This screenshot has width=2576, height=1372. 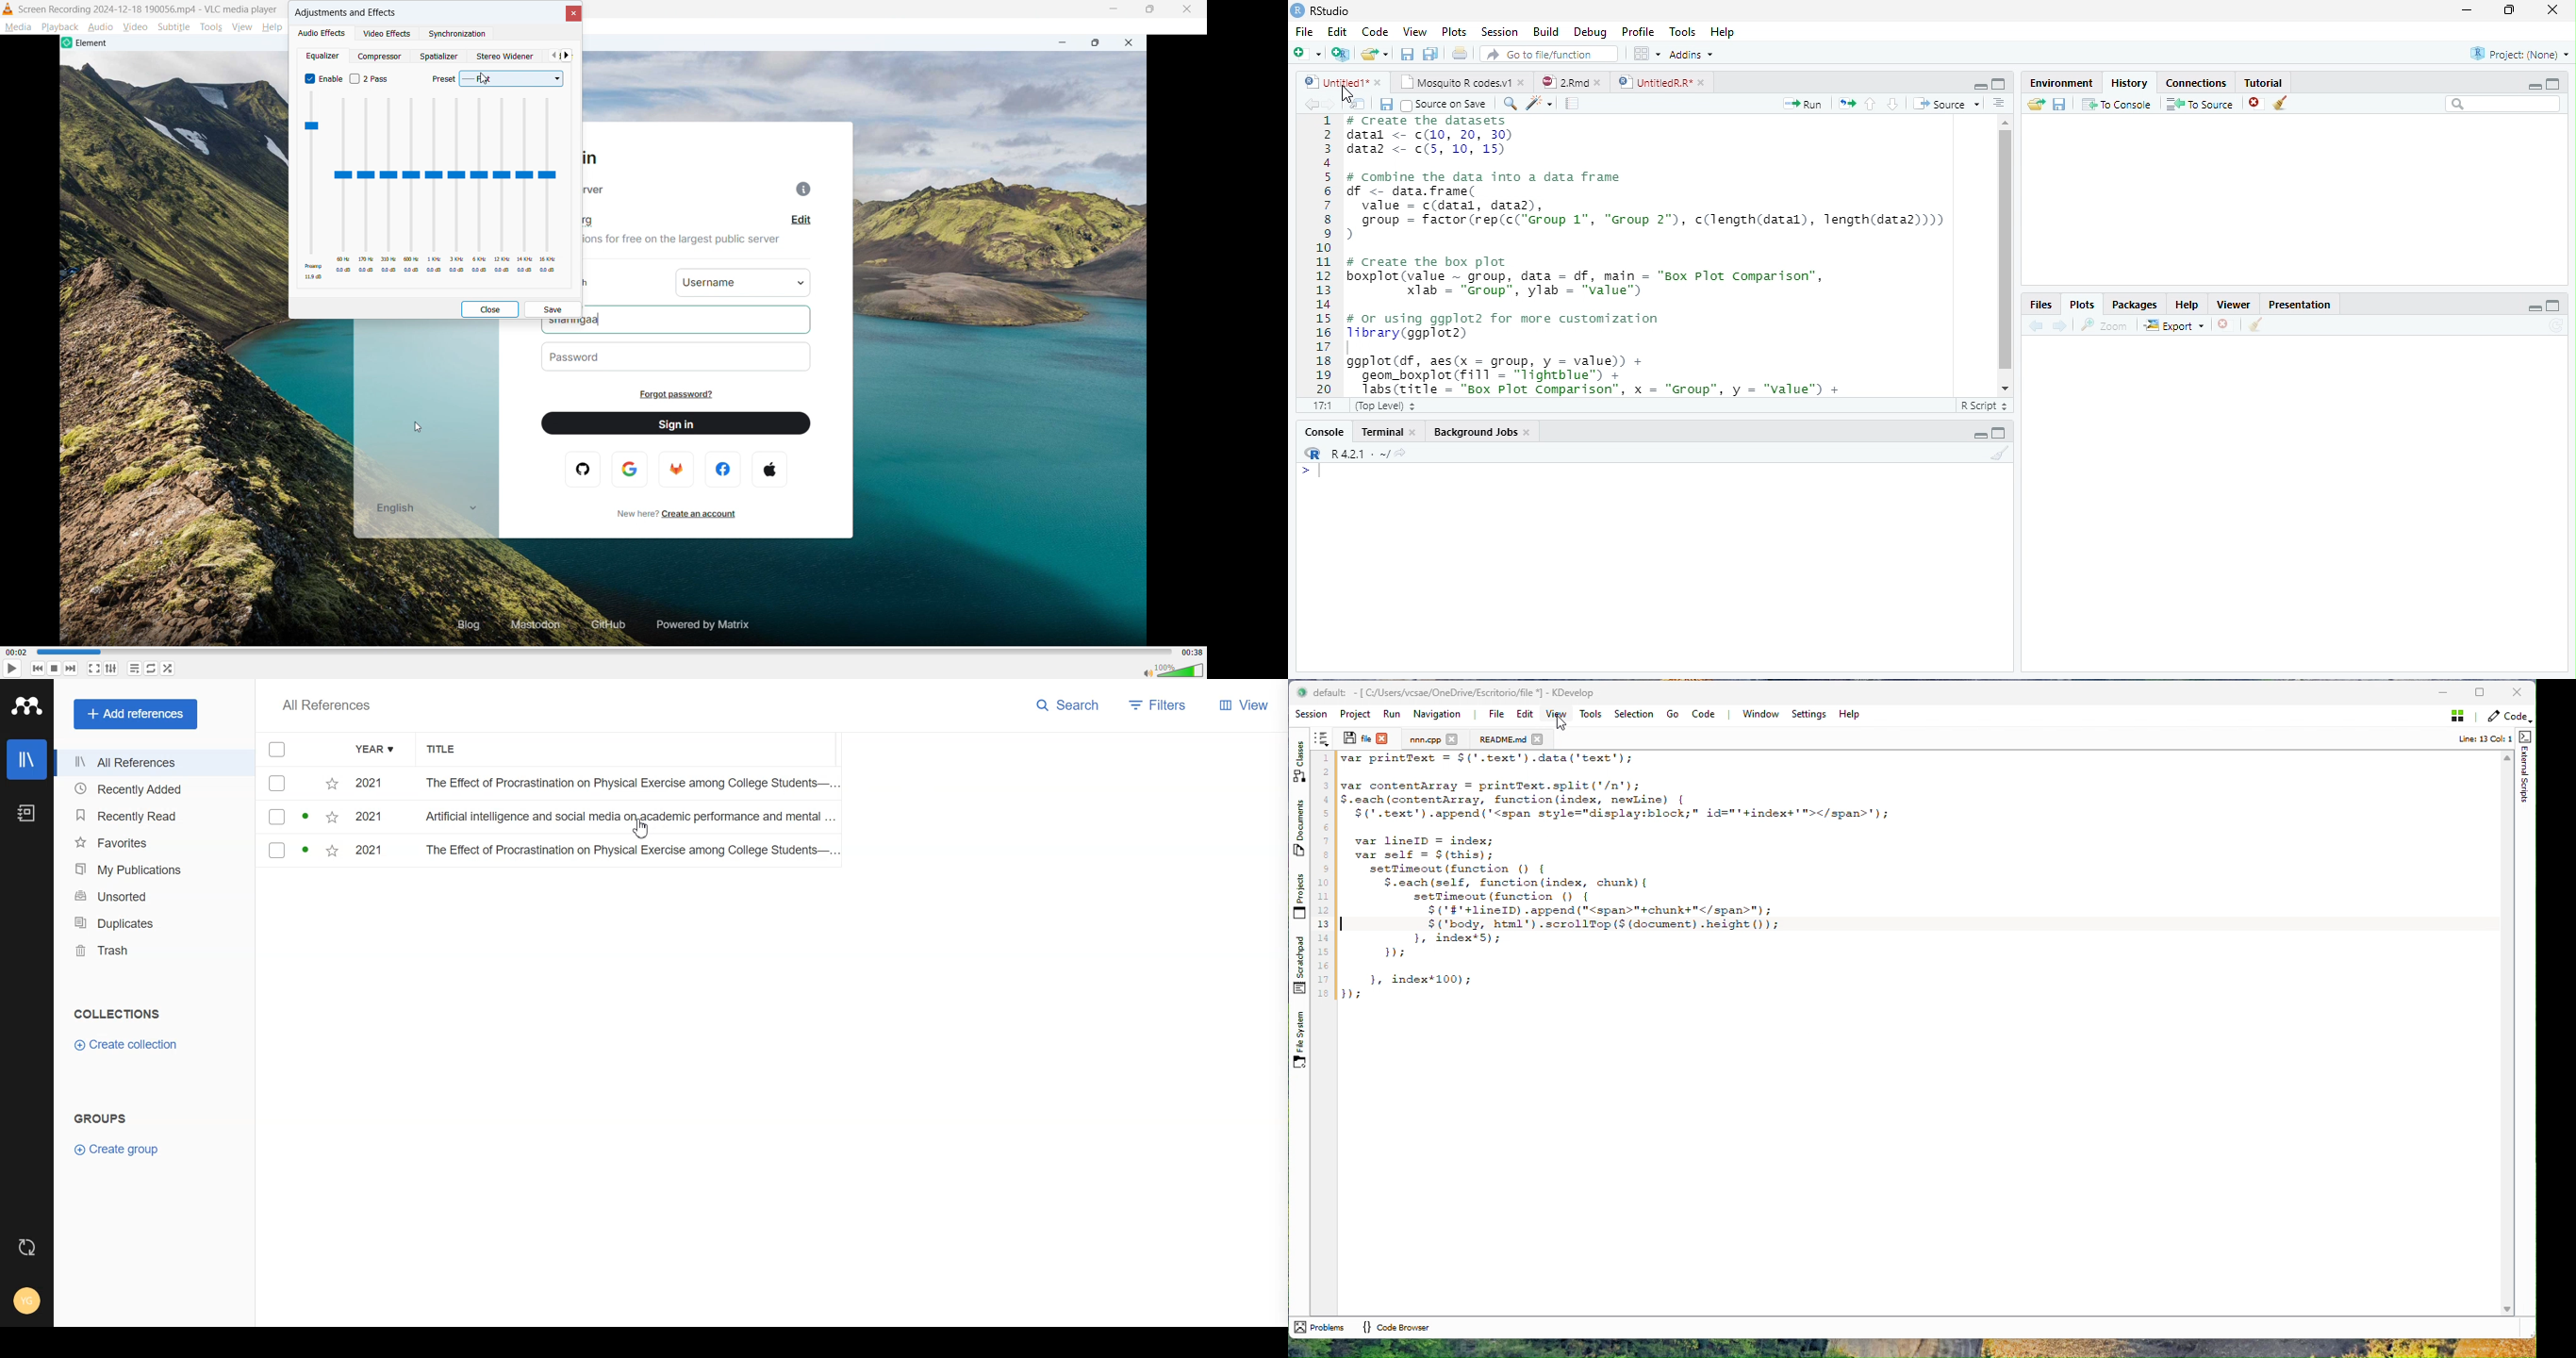 What do you see at coordinates (371, 79) in the screenshot?
I see `Enable or disable 2 pass` at bounding box center [371, 79].